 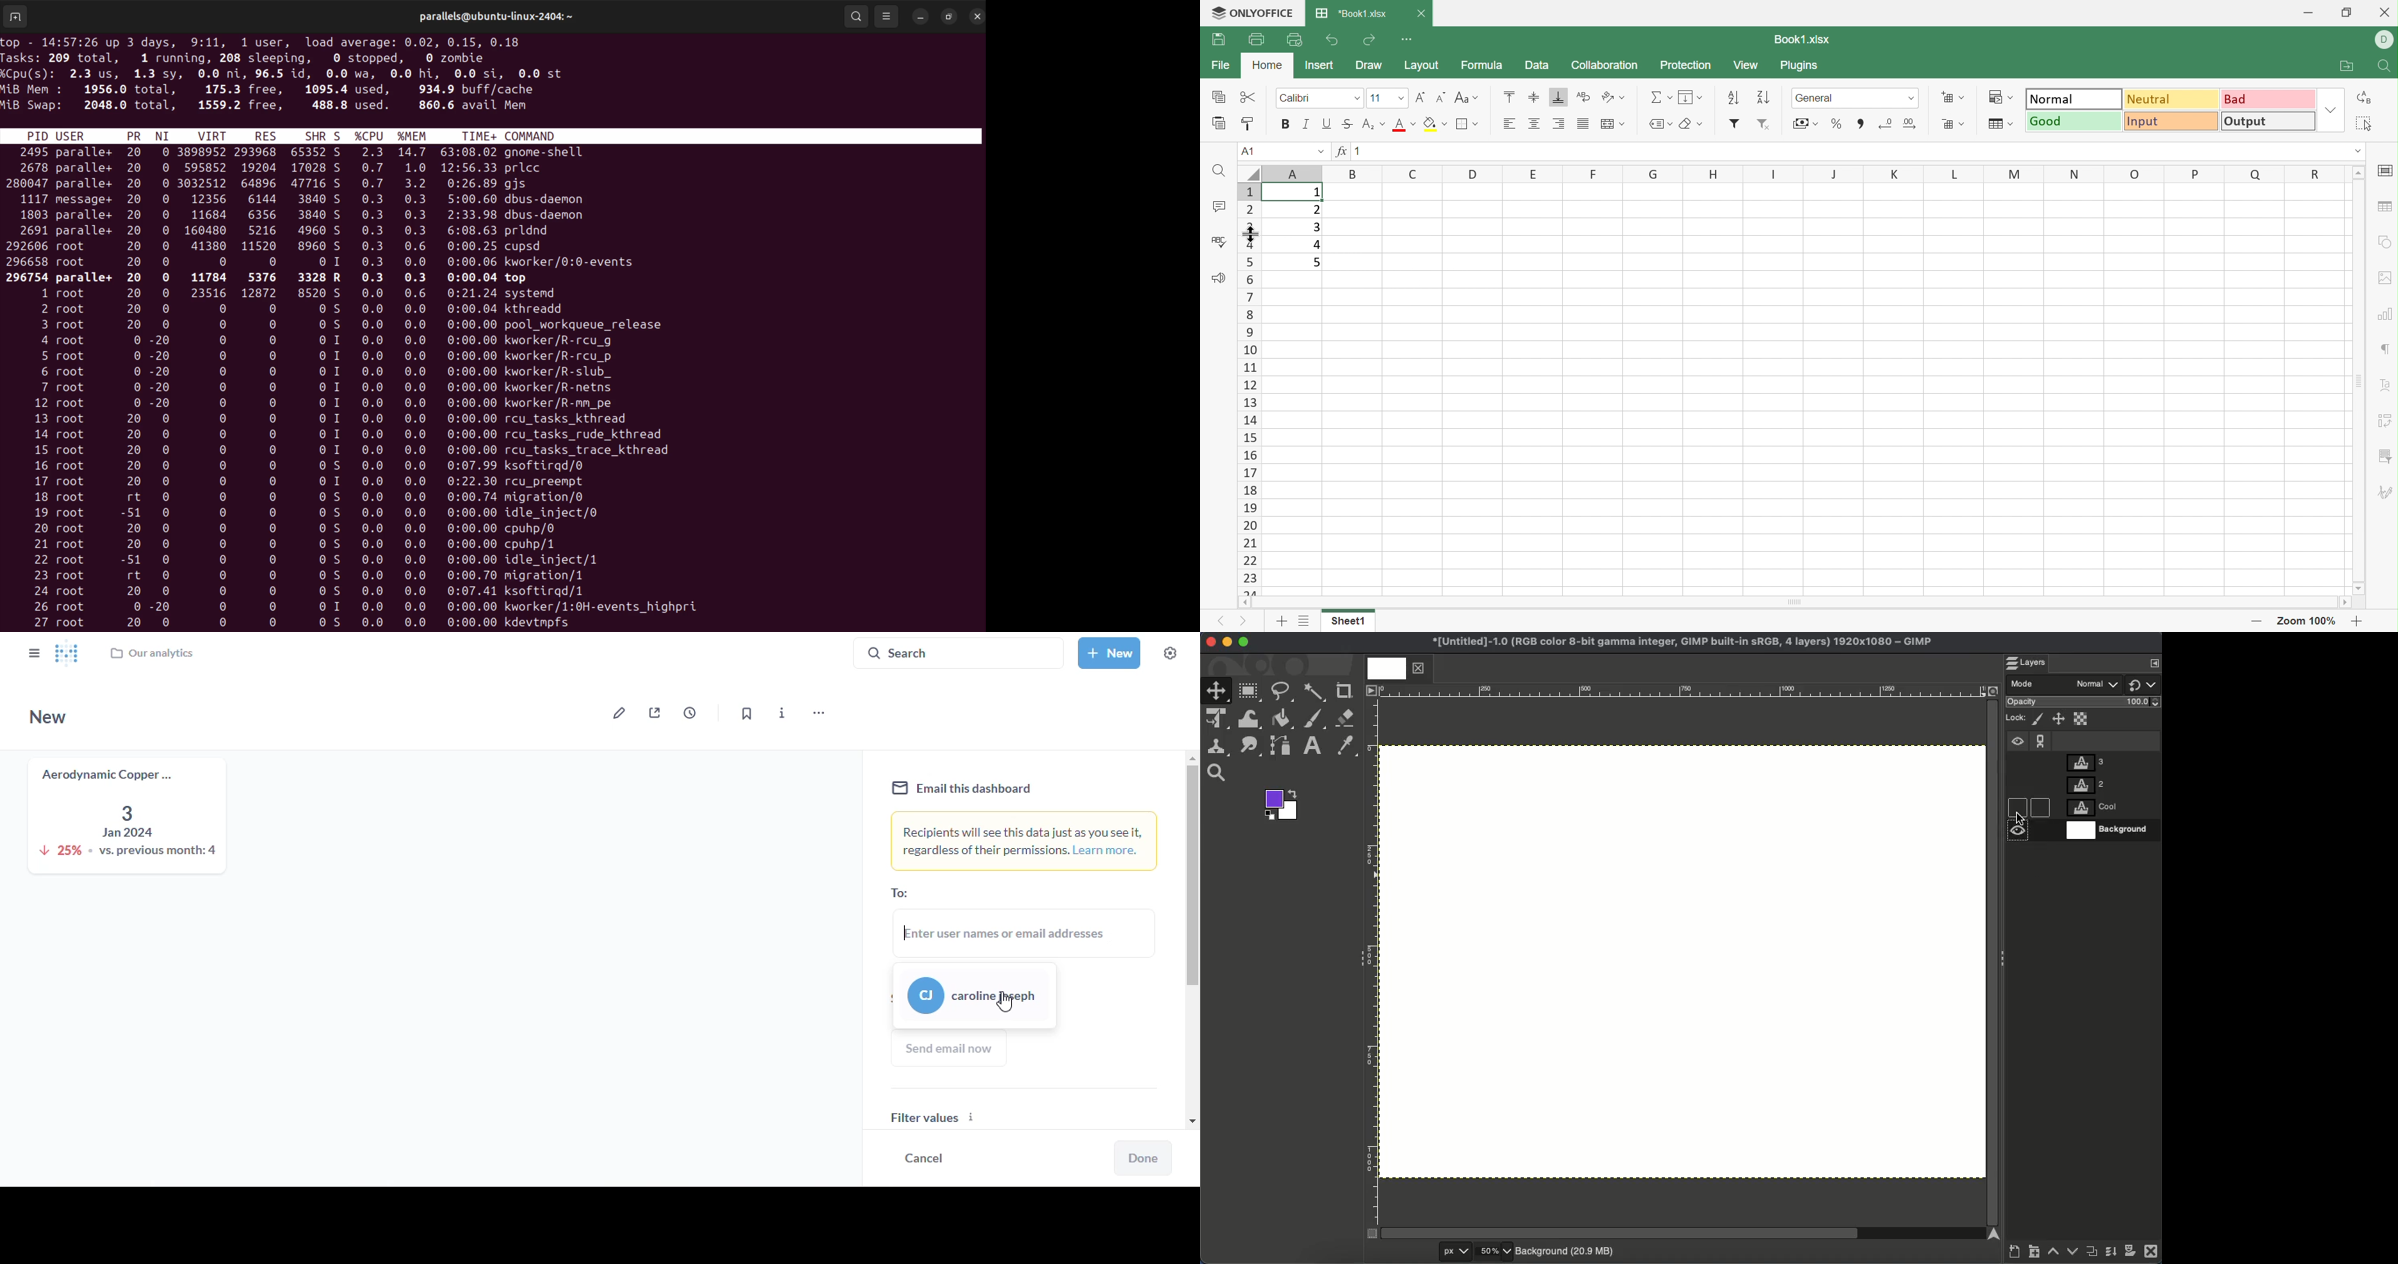 I want to click on Output, so click(x=2268, y=122).